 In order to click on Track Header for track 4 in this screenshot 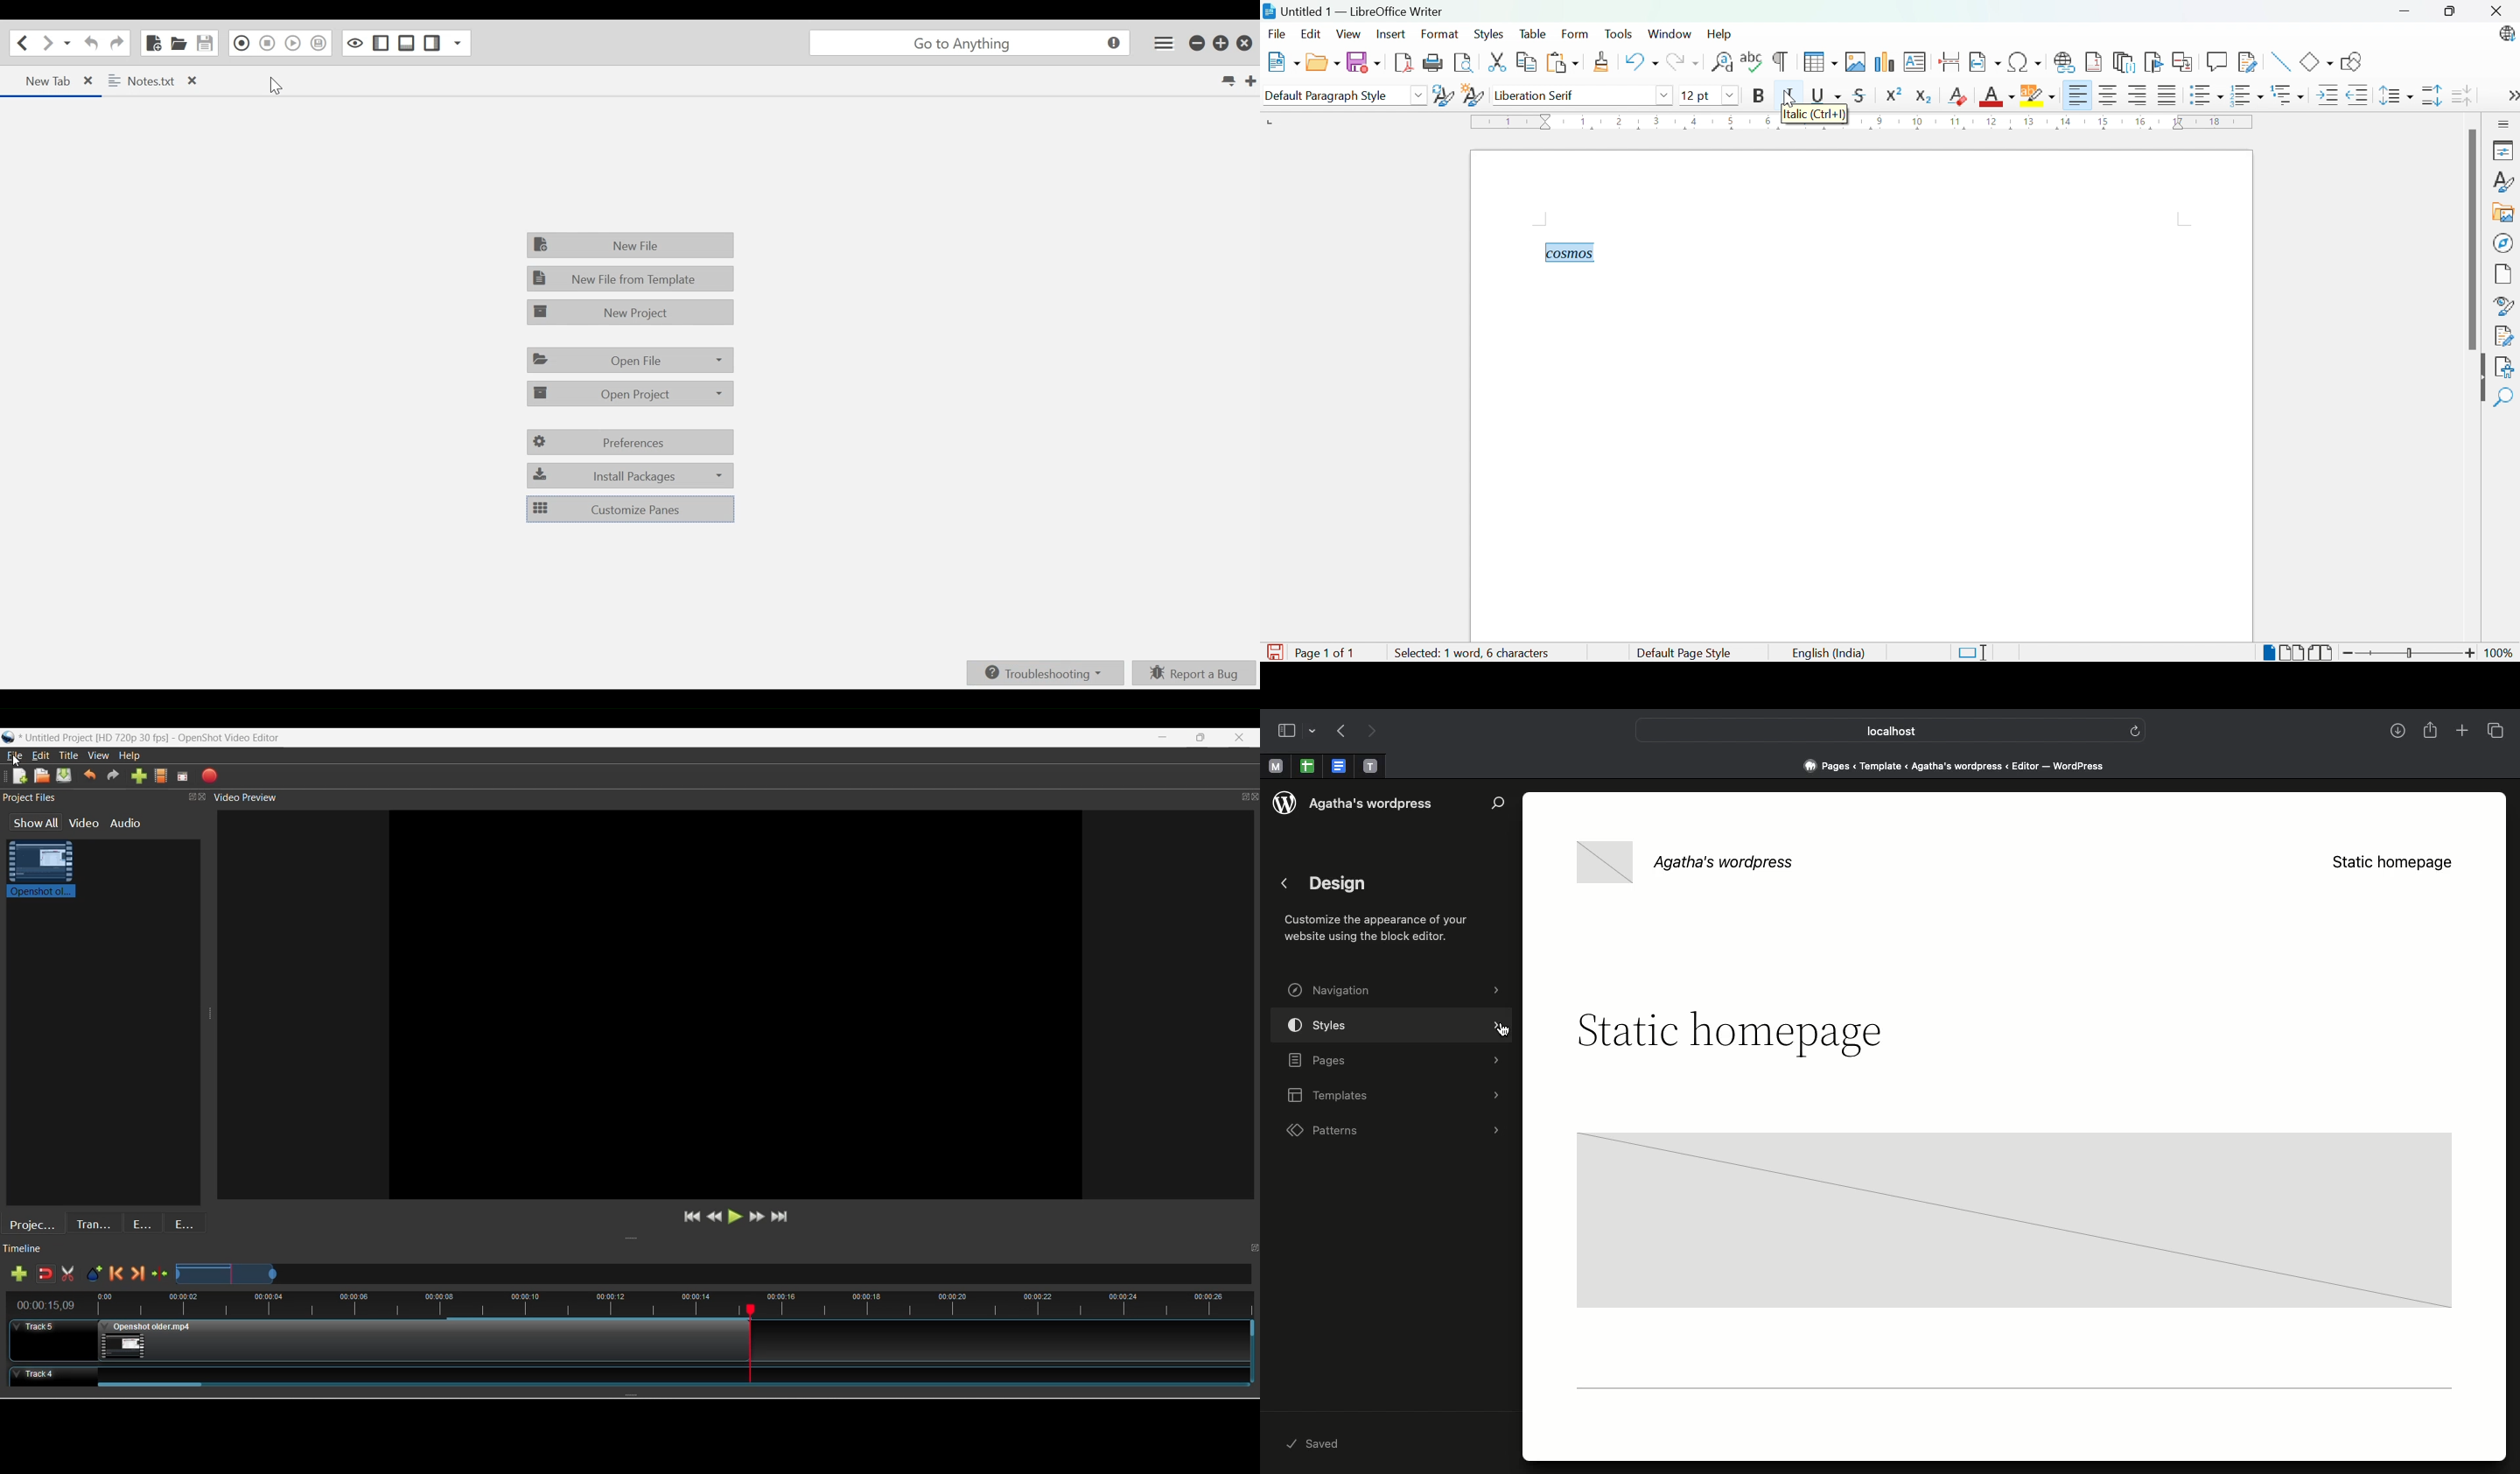, I will do `click(48, 1377)`.